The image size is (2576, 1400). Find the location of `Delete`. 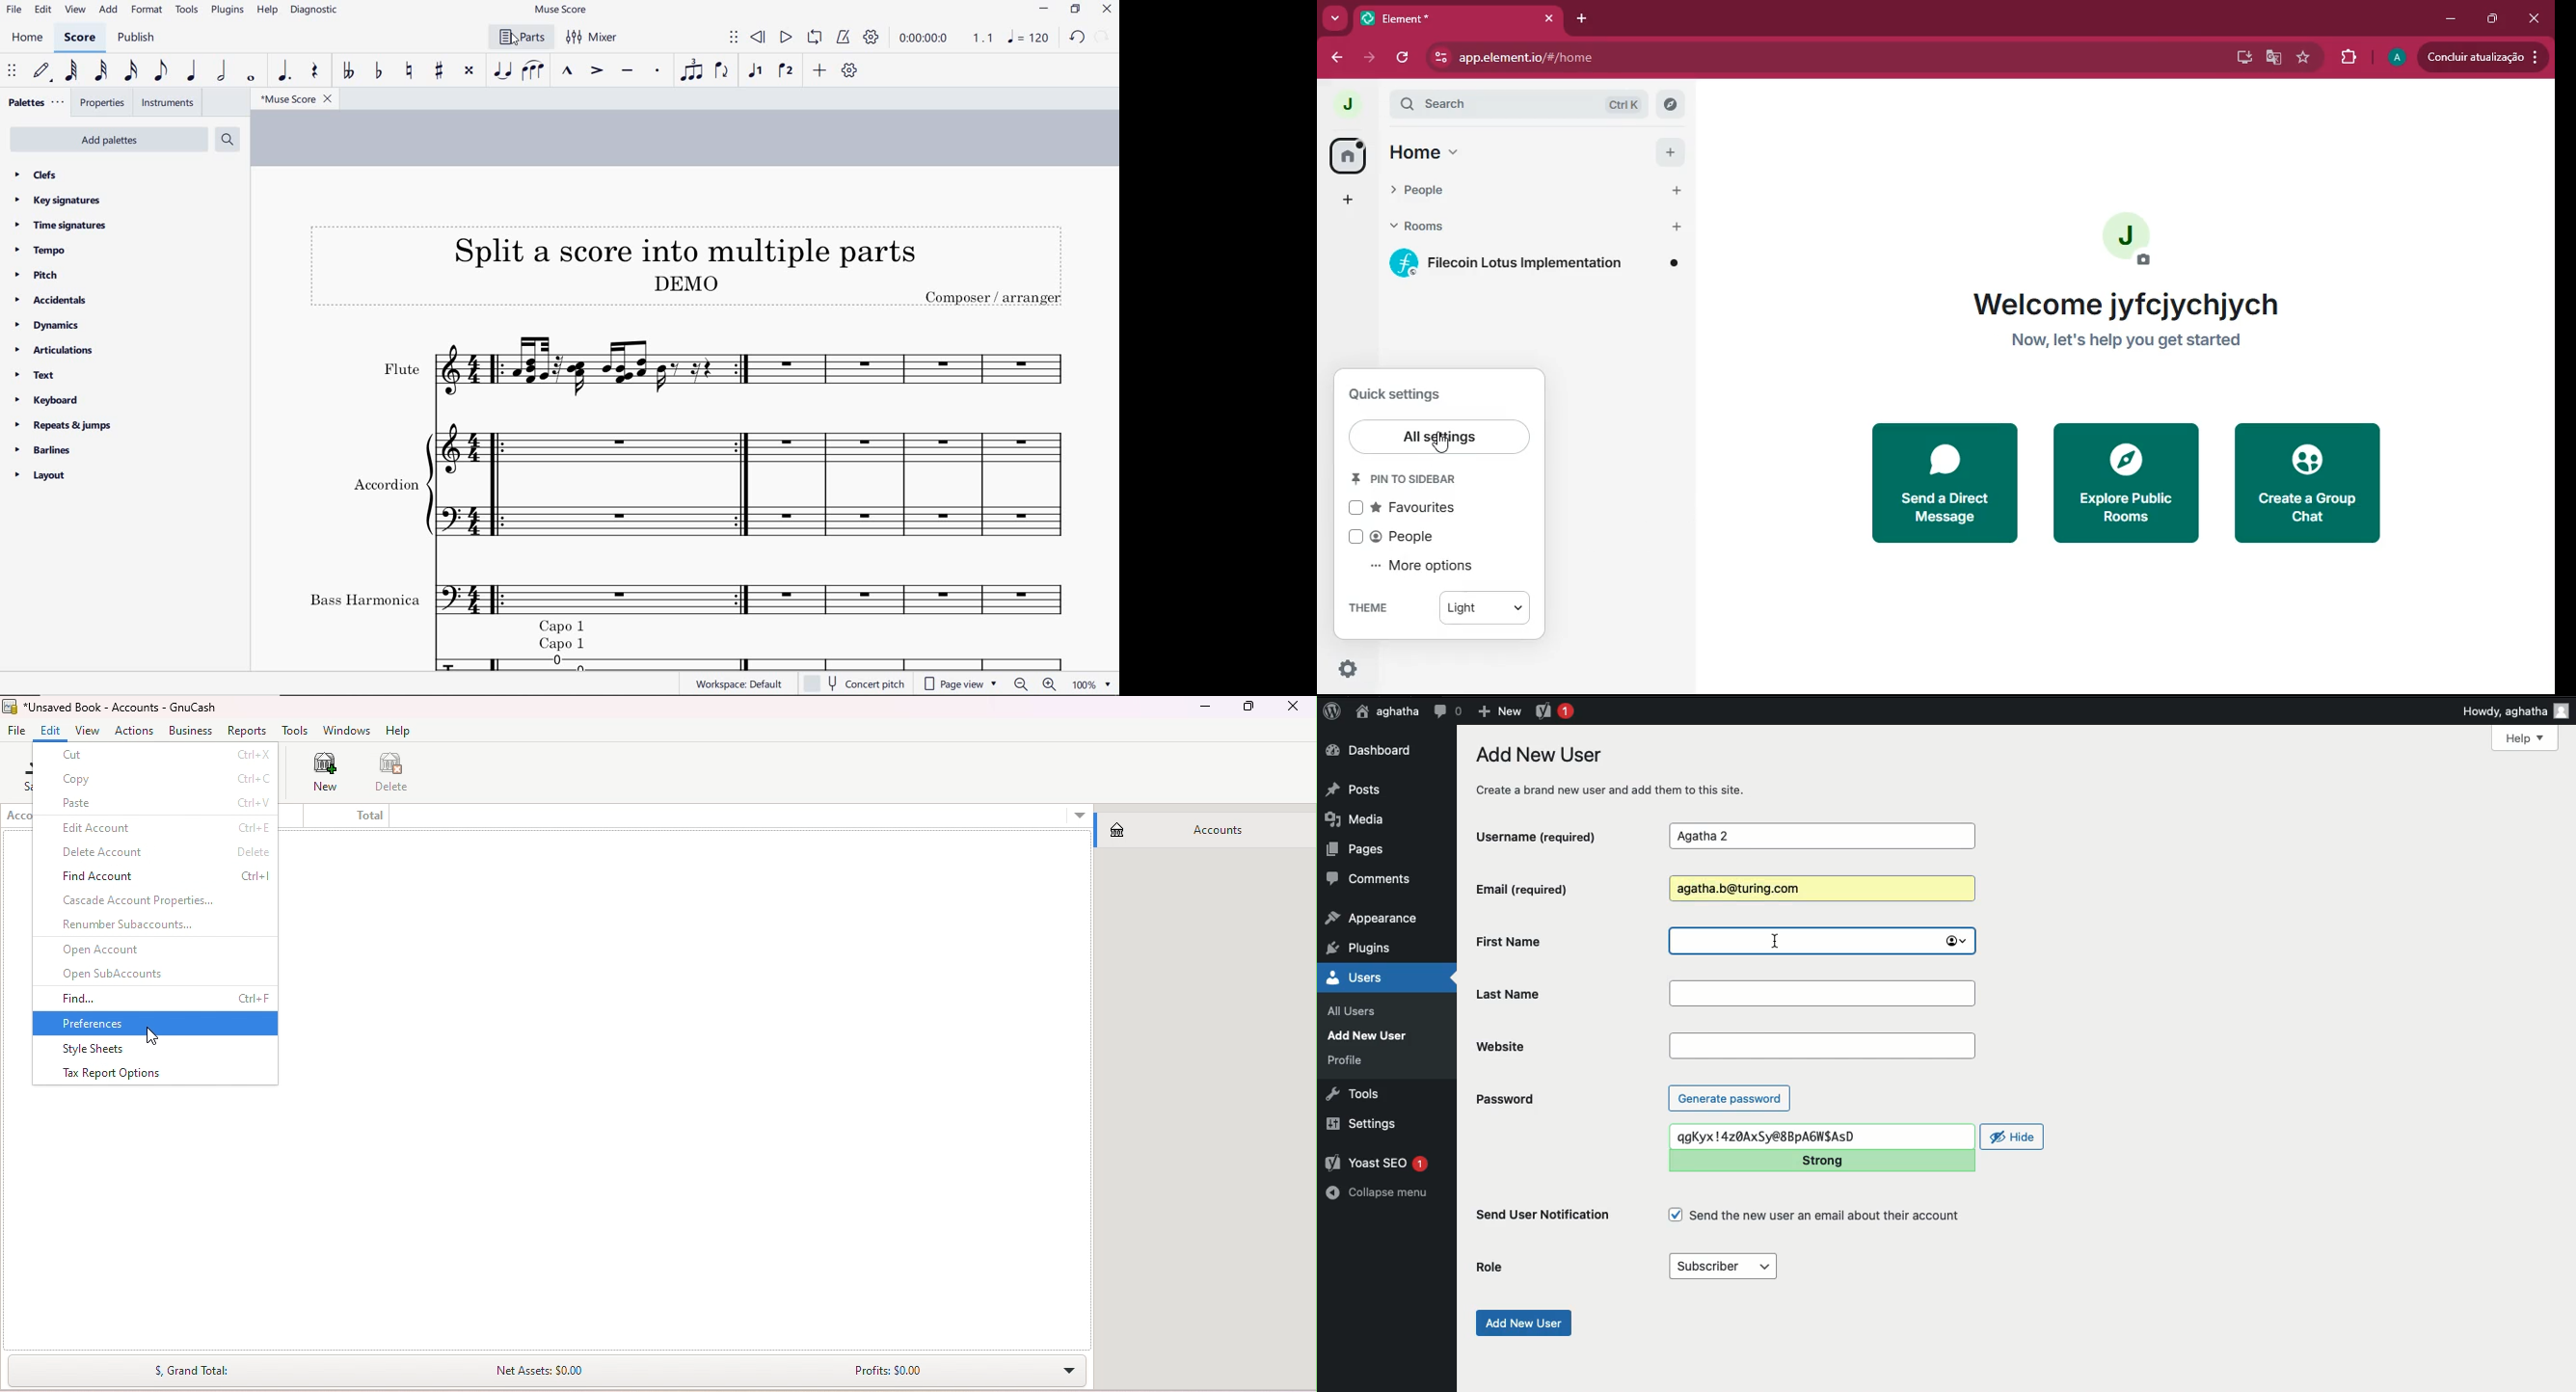

Delete is located at coordinates (389, 770).